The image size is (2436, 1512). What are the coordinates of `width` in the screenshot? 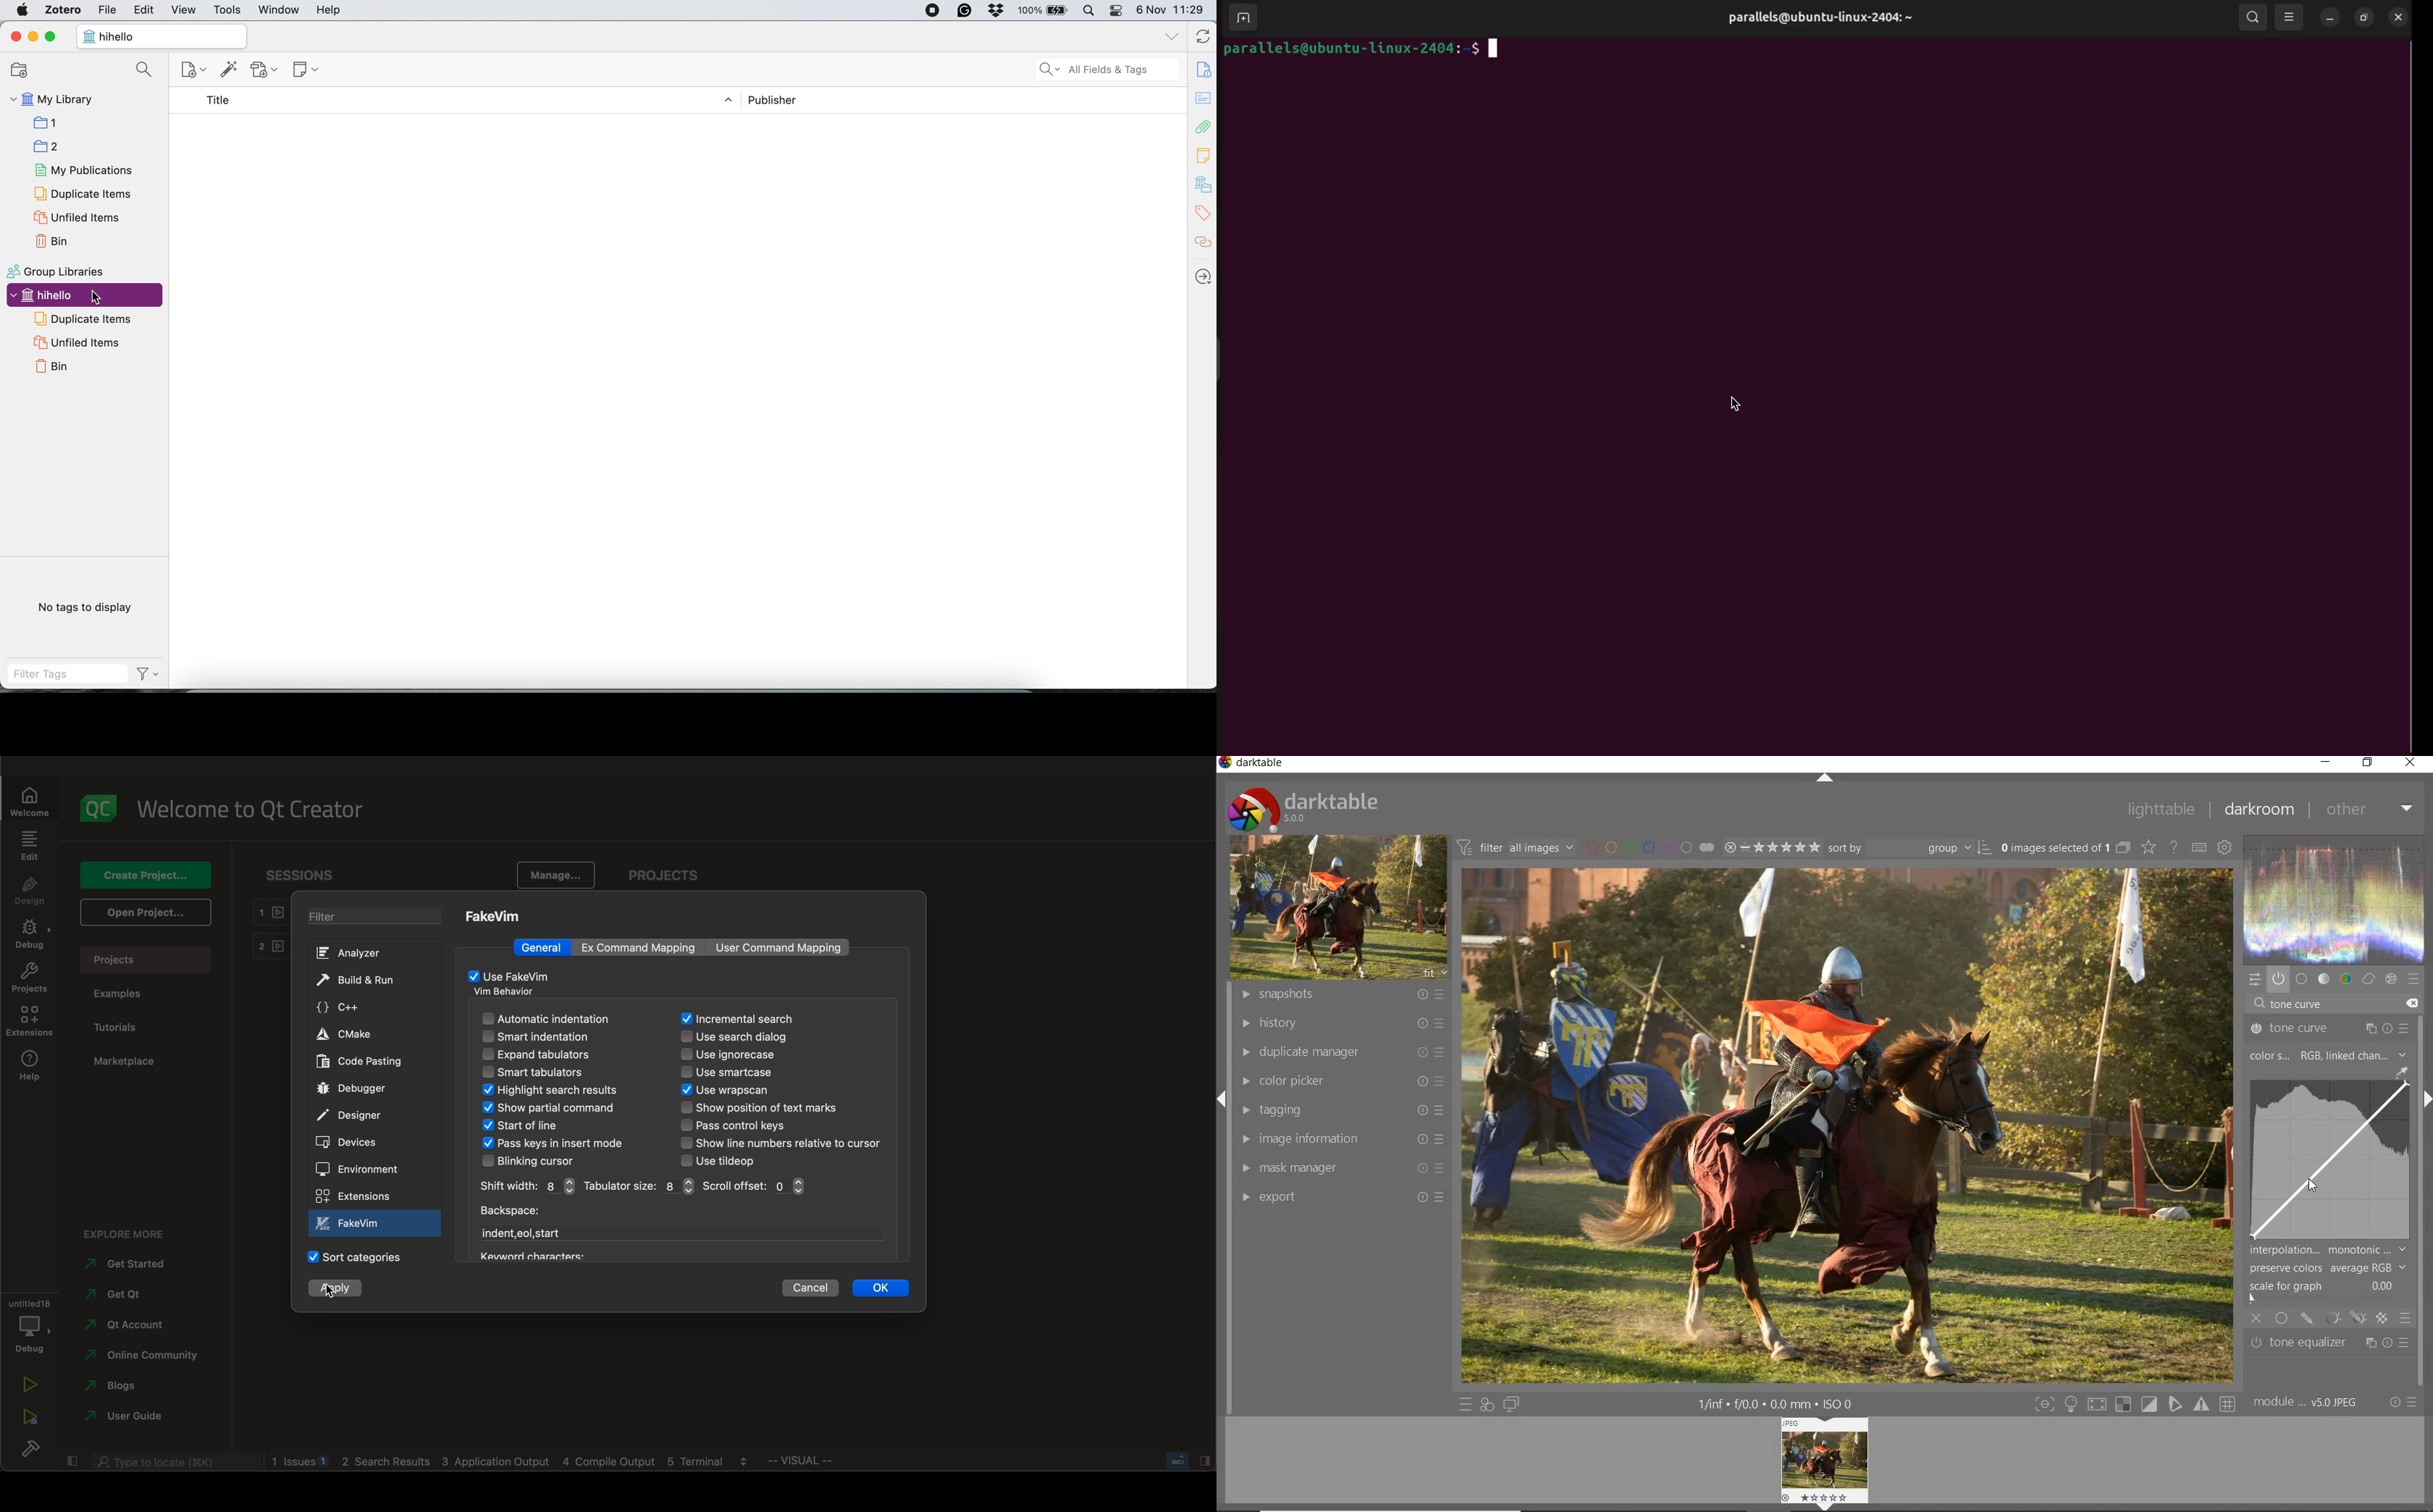 It's located at (526, 1186).